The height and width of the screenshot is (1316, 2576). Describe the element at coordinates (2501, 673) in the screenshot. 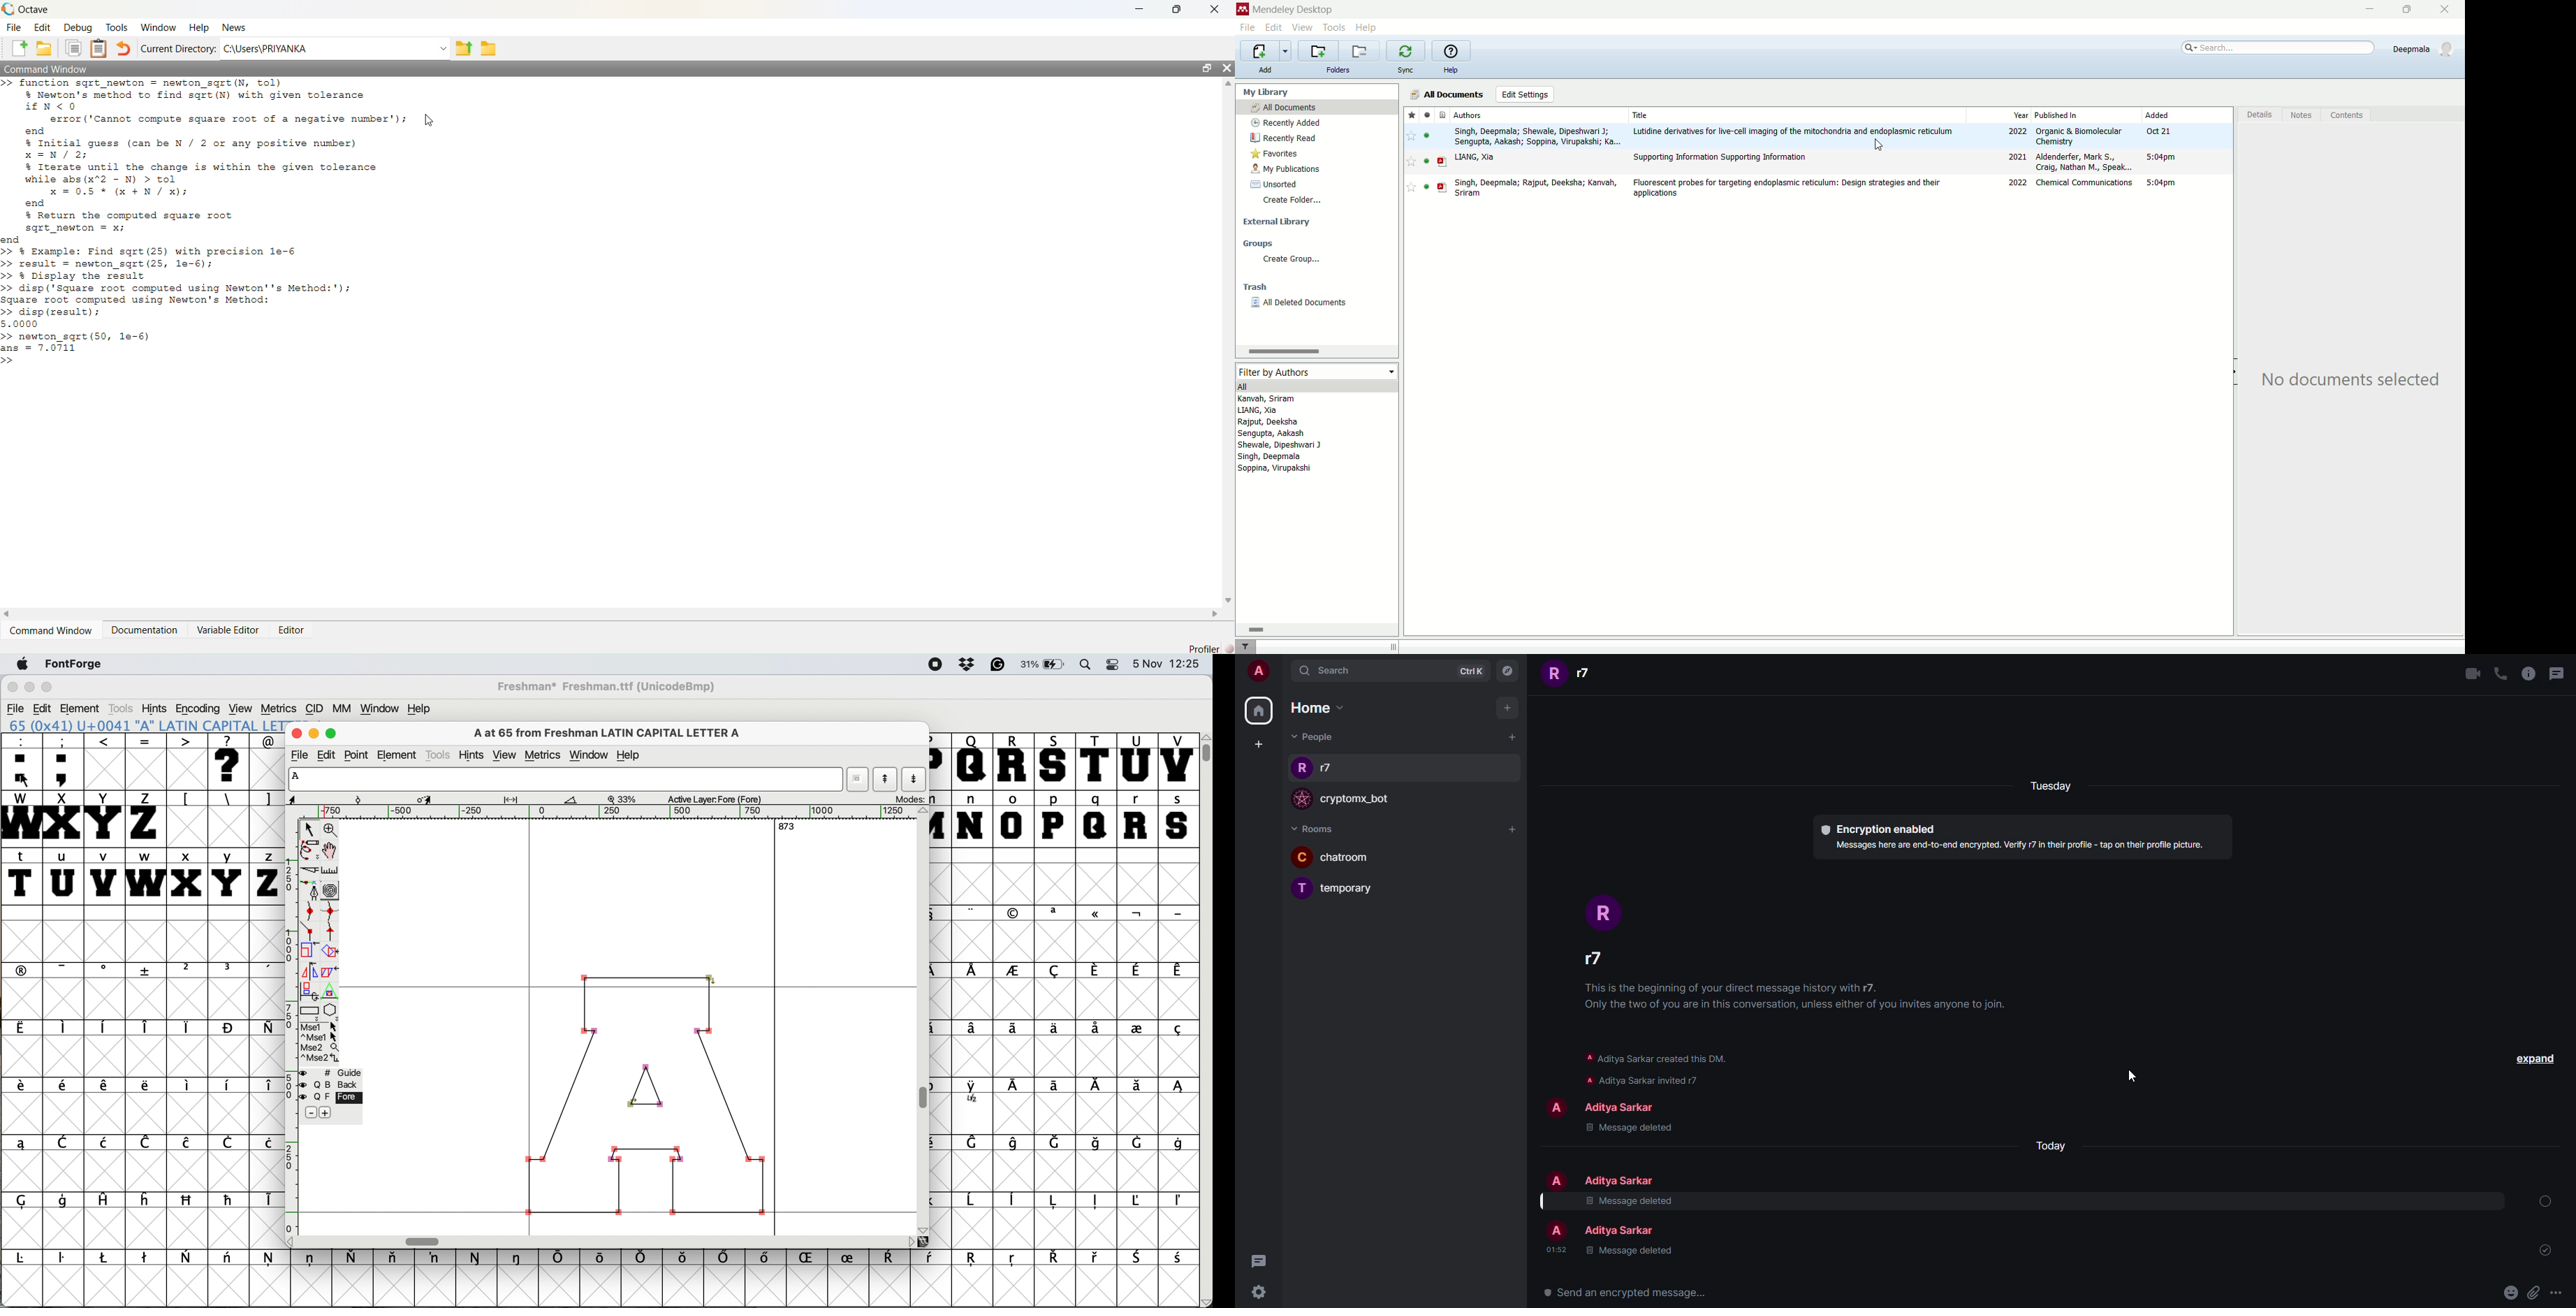

I see `voice call` at that location.